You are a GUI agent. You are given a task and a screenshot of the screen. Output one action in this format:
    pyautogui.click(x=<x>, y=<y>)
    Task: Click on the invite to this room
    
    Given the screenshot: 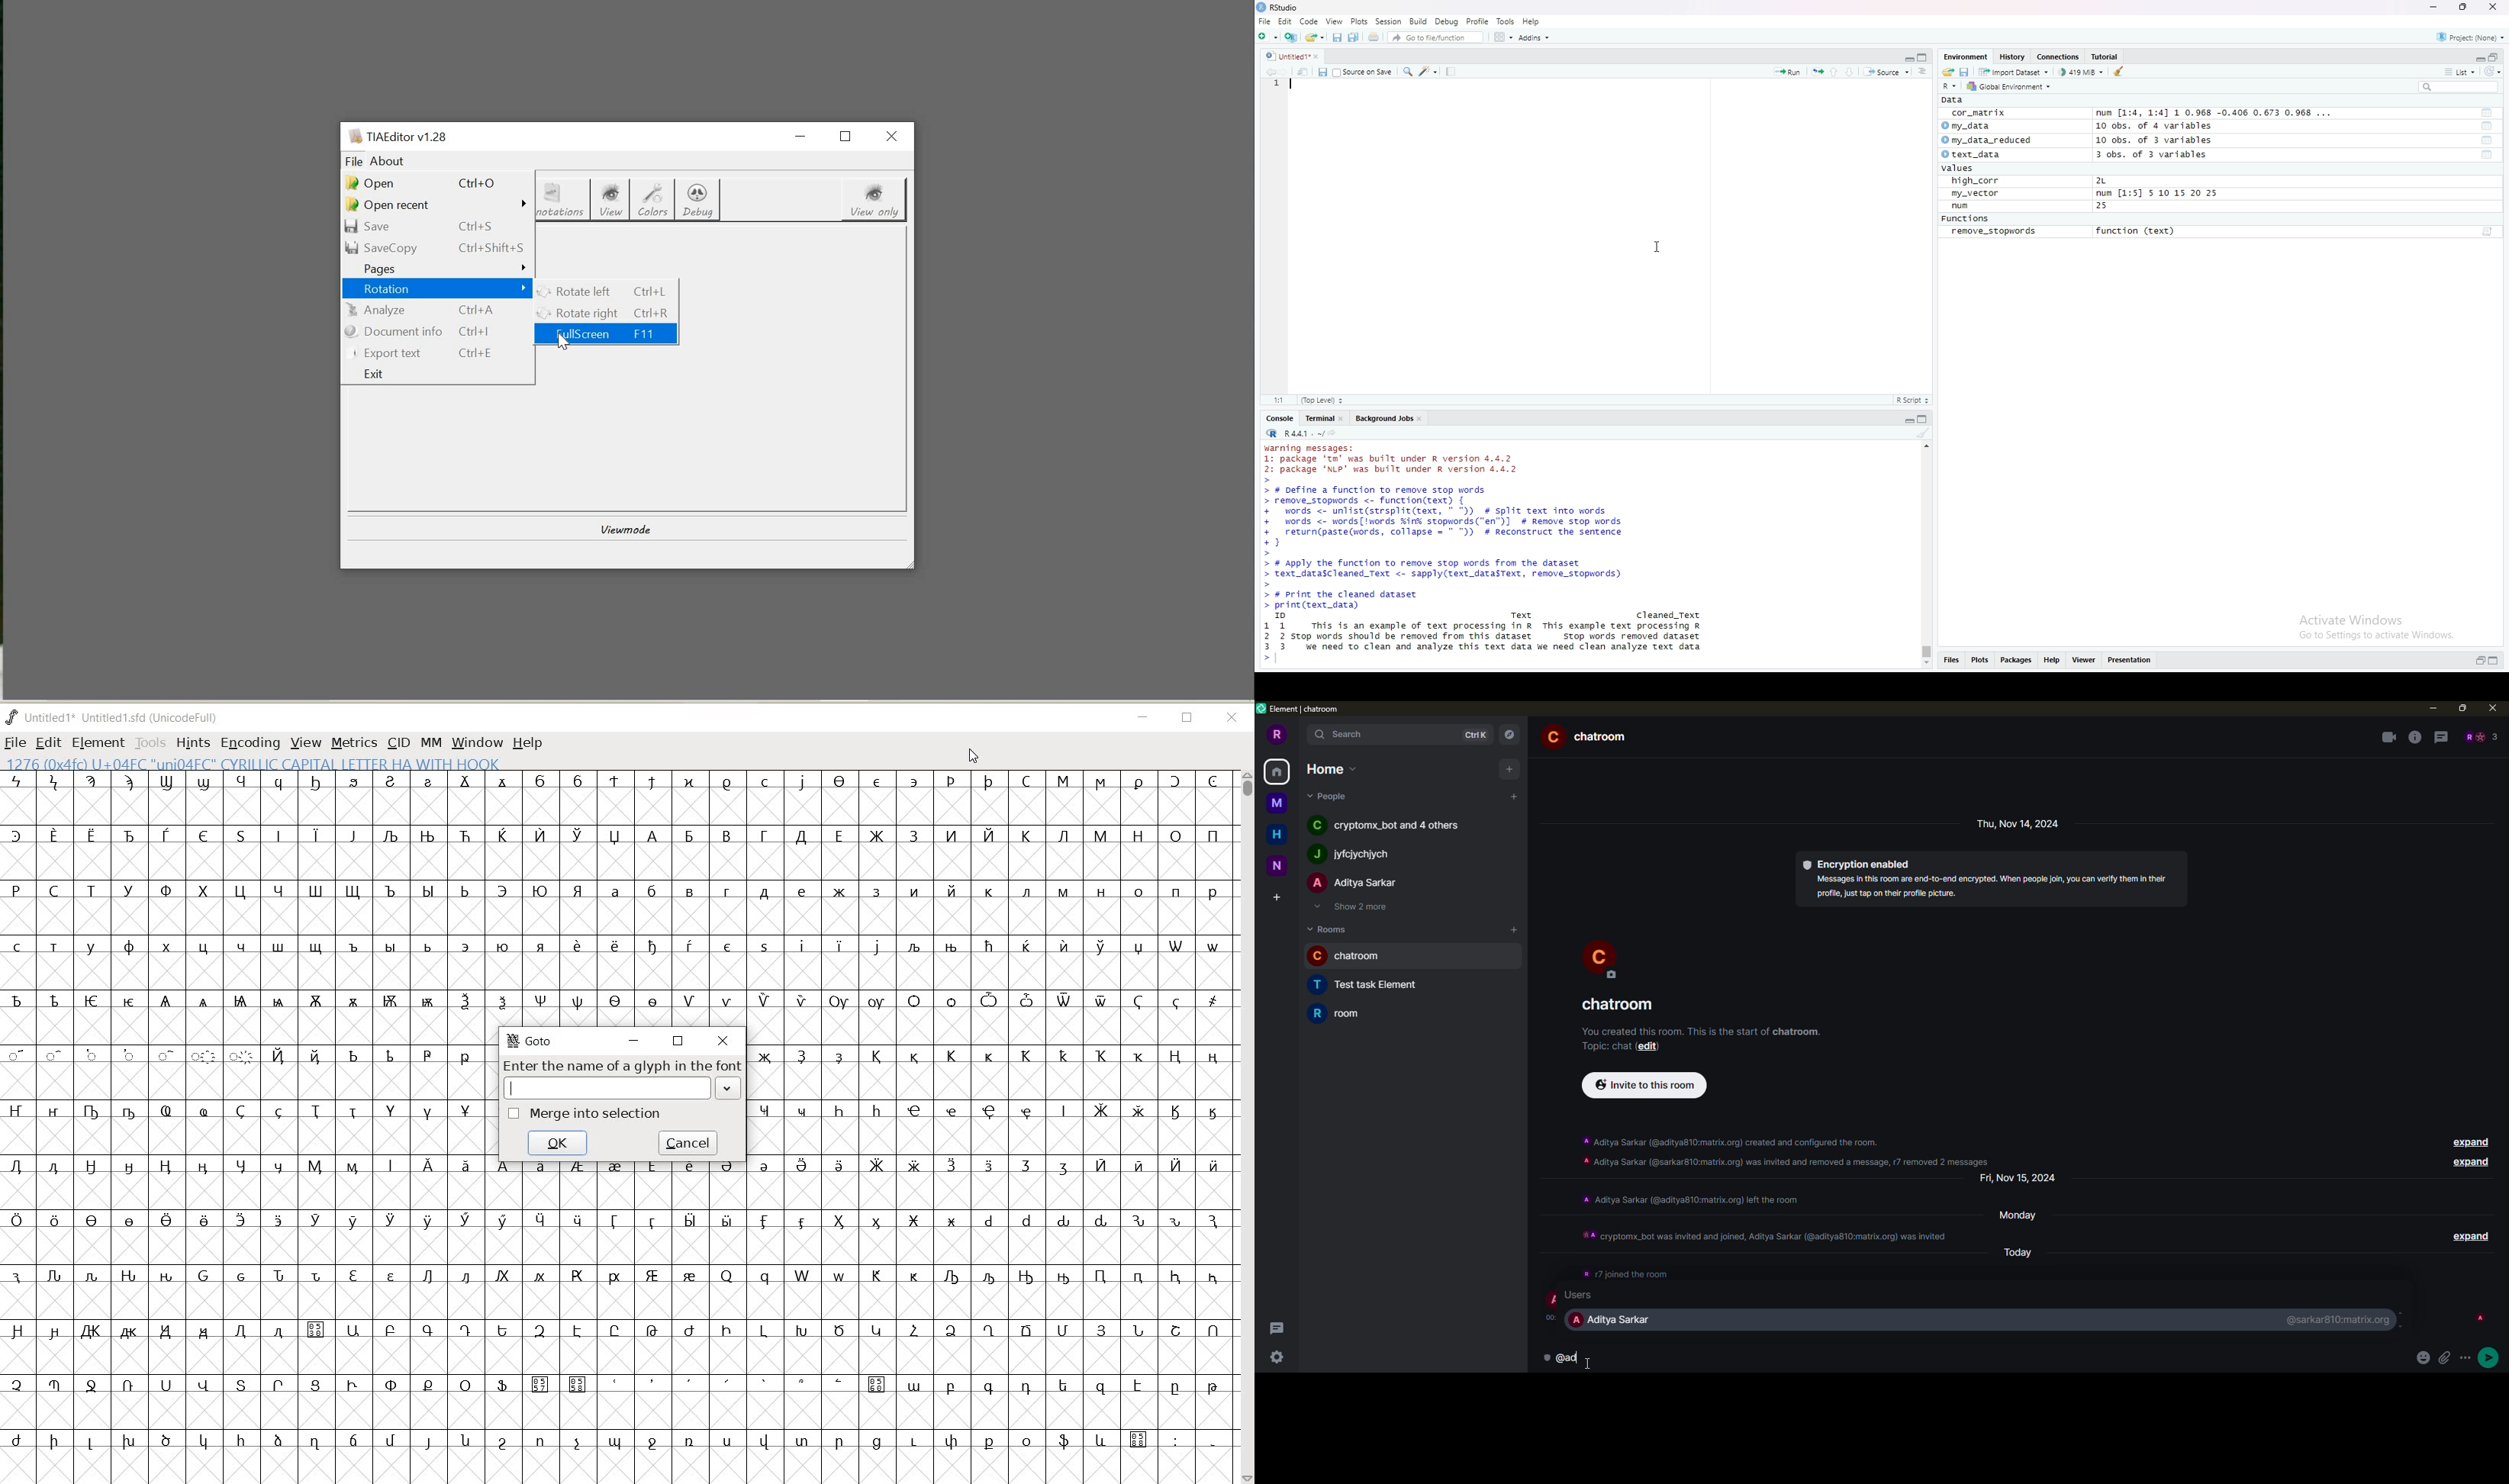 What is the action you would take?
    pyautogui.click(x=1641, y=1085)
    